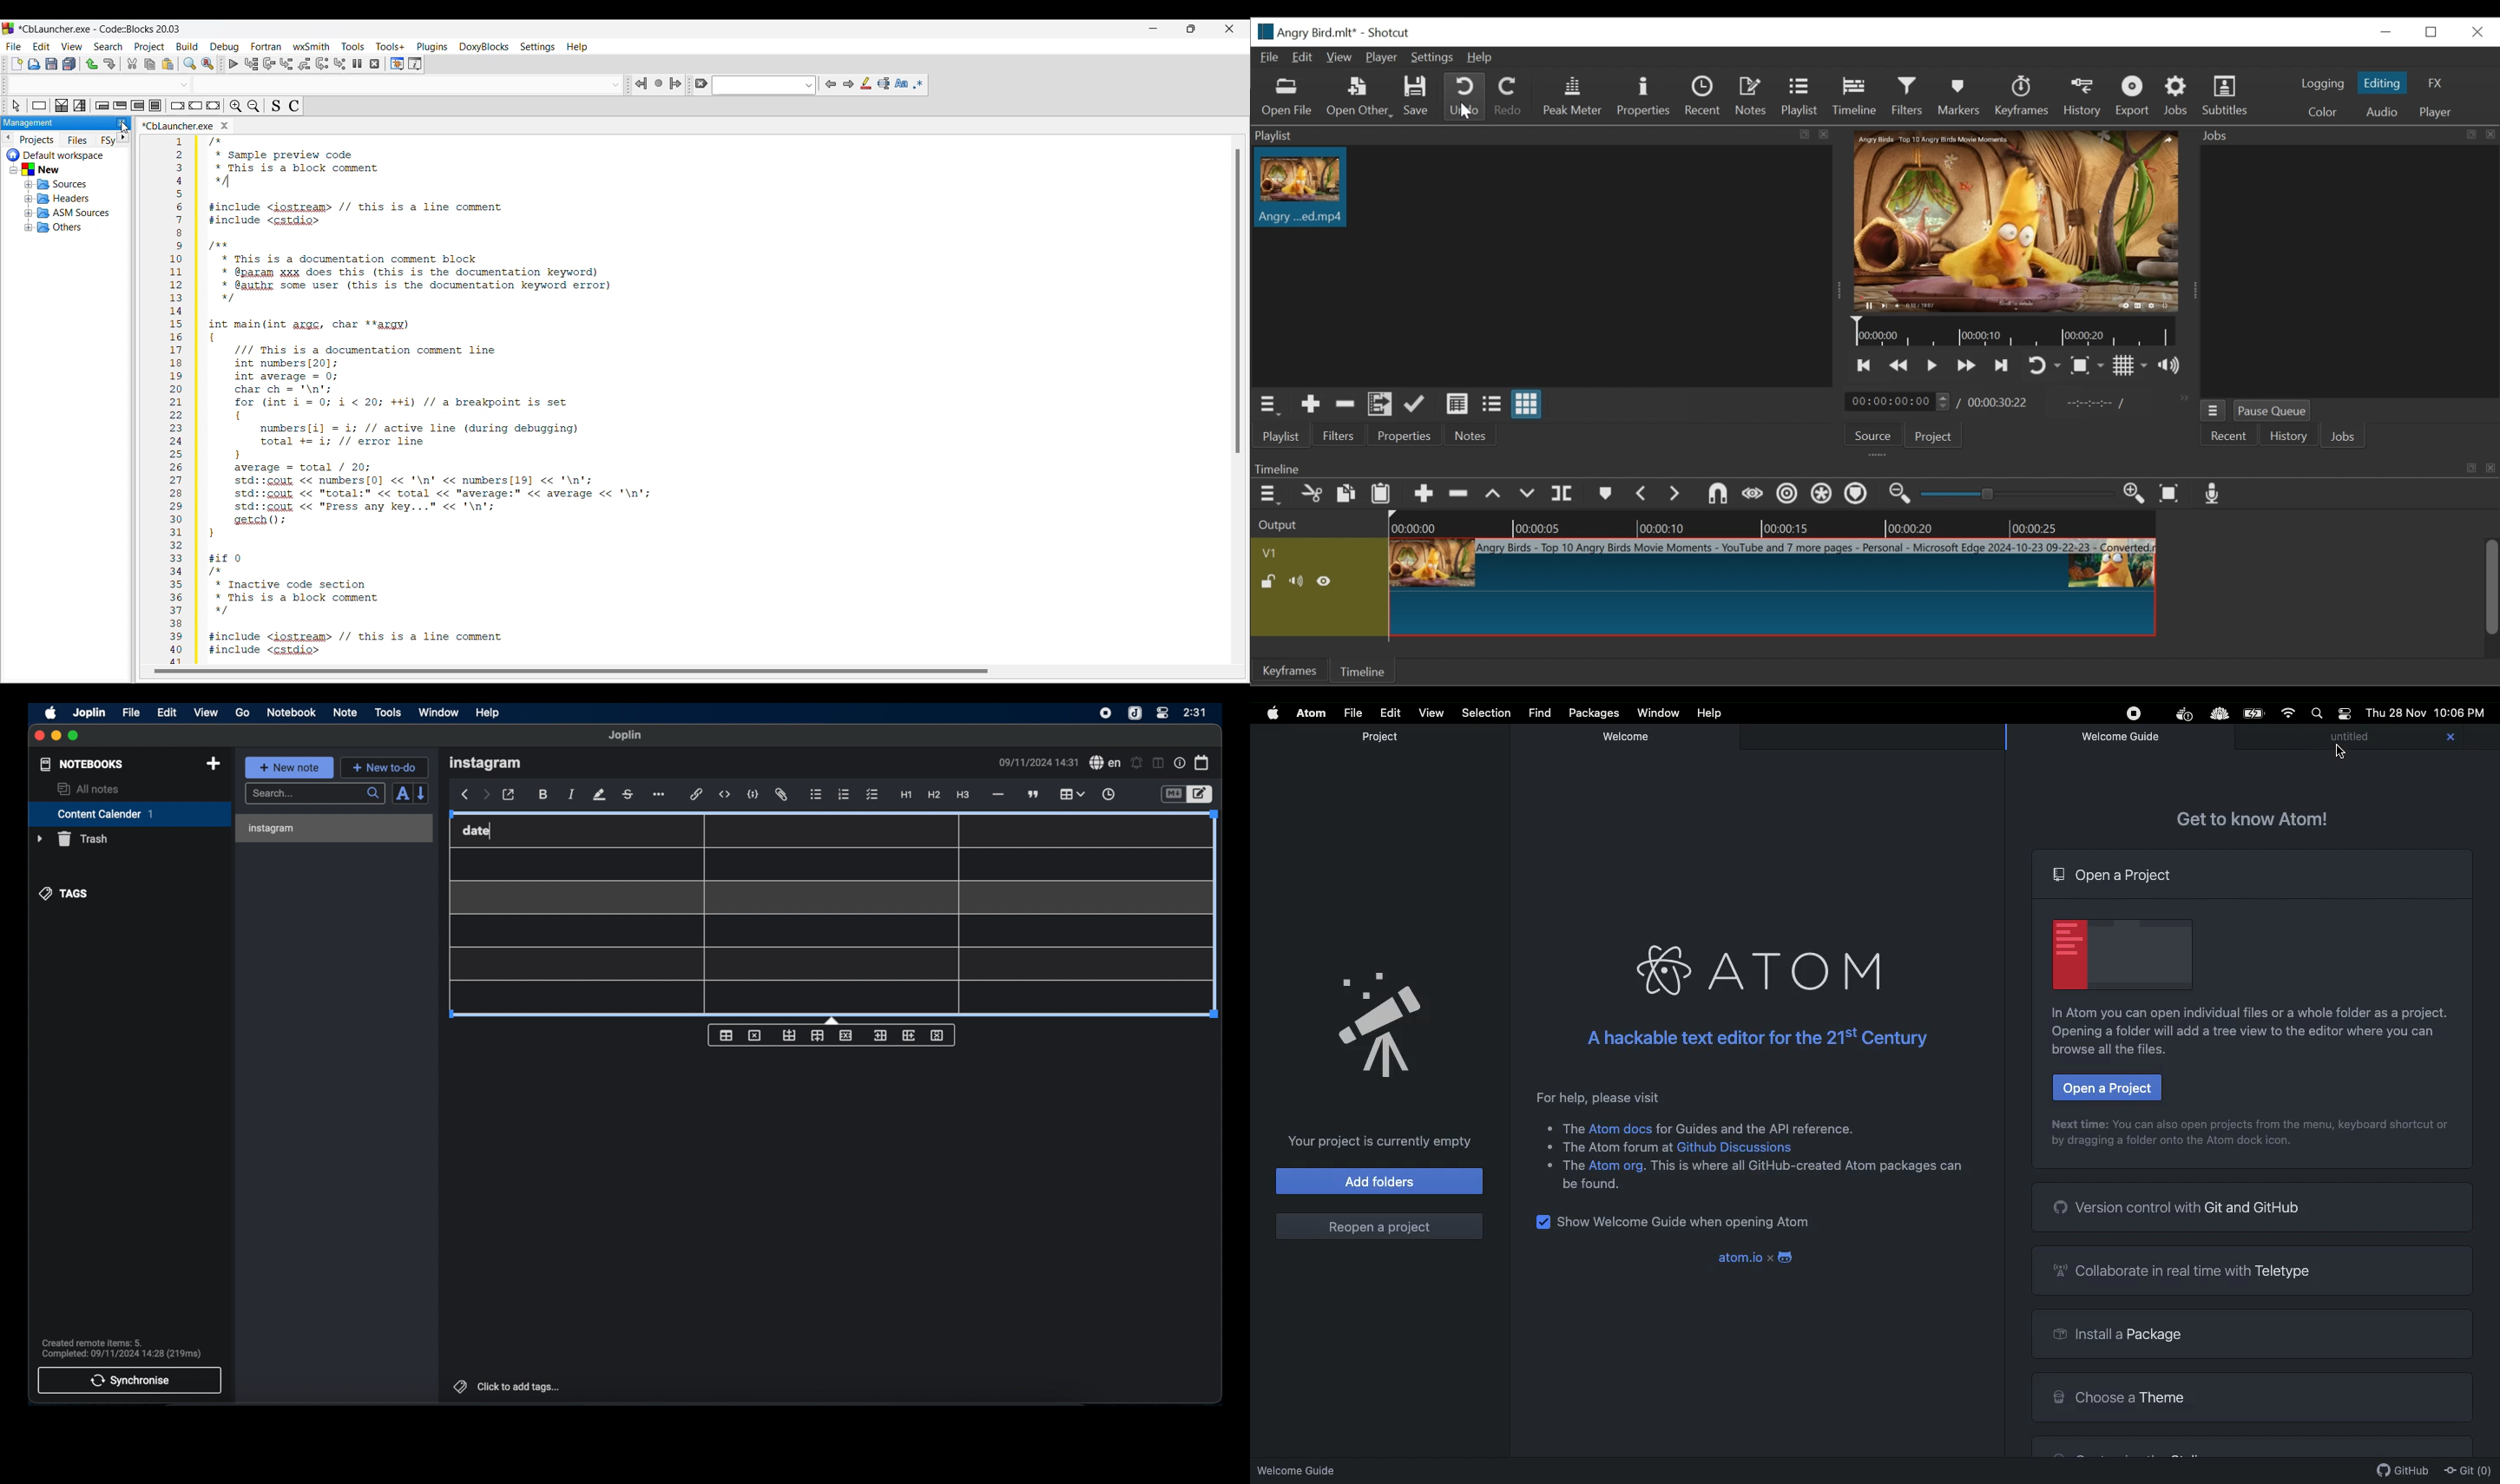 The image size is (2520, 1484). I want to click on Counting loop, so click(137, 105).